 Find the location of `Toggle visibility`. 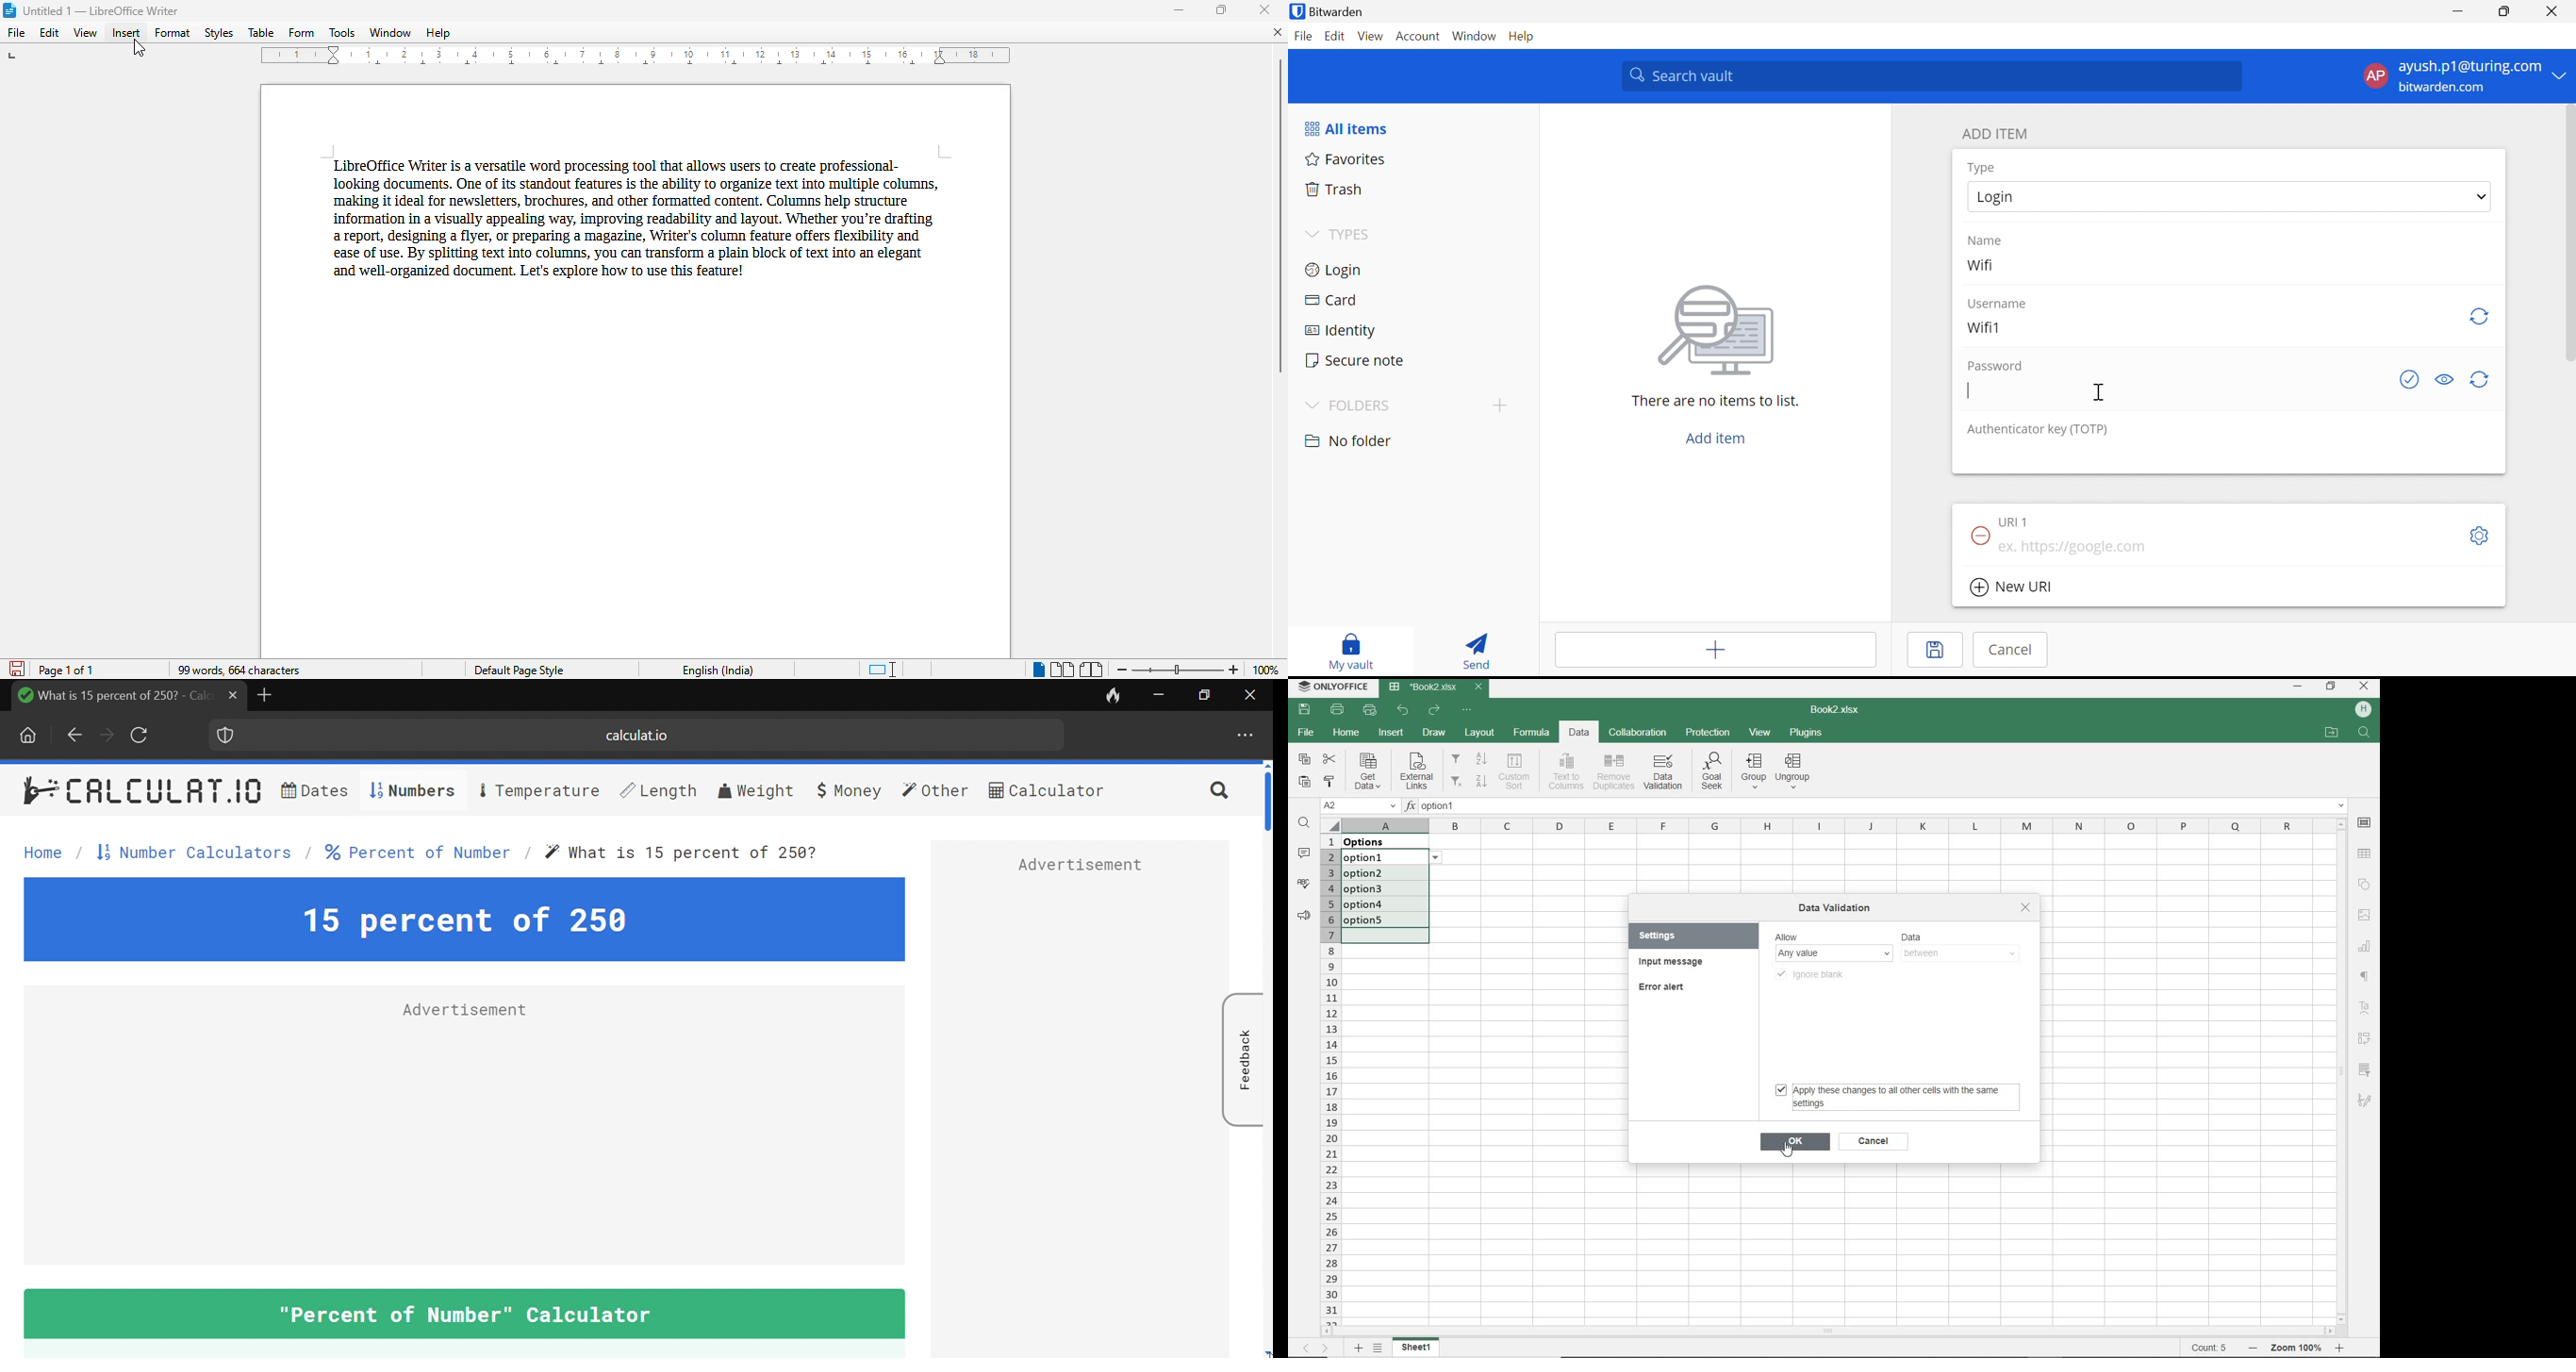

Toggle visibility is located at coordinates (2446, 380).